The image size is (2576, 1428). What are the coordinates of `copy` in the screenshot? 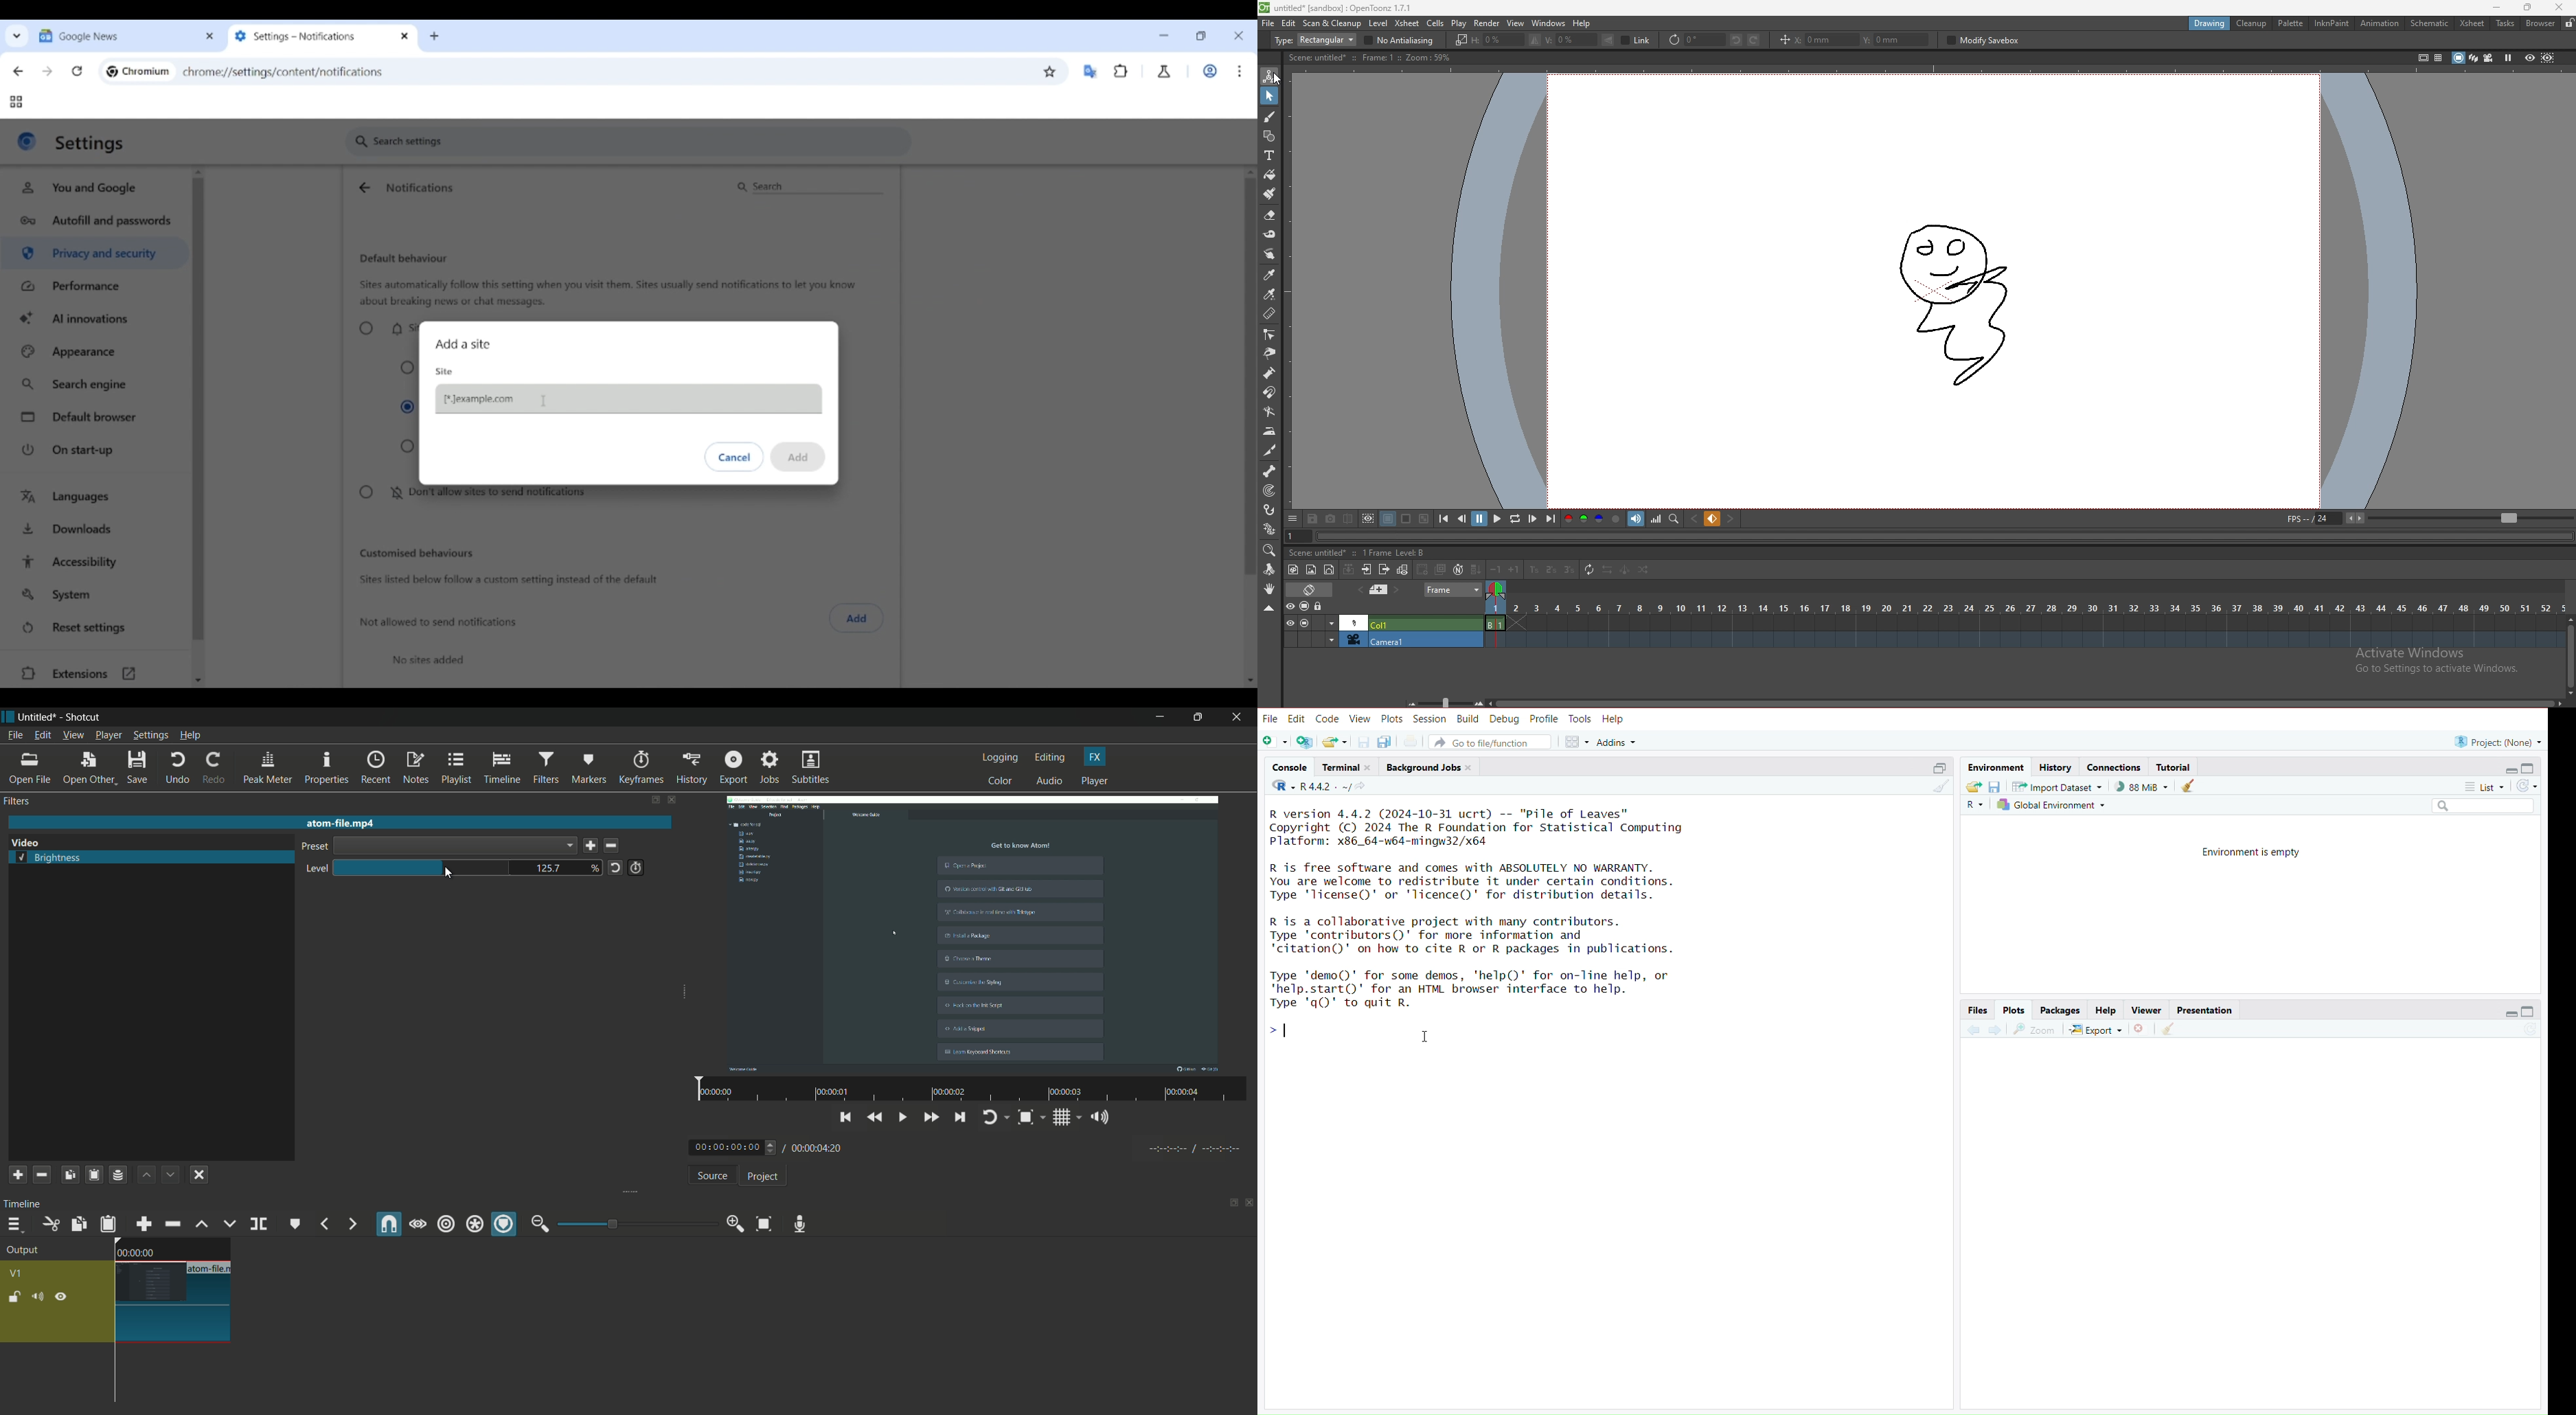 It's located at (77, 1224).